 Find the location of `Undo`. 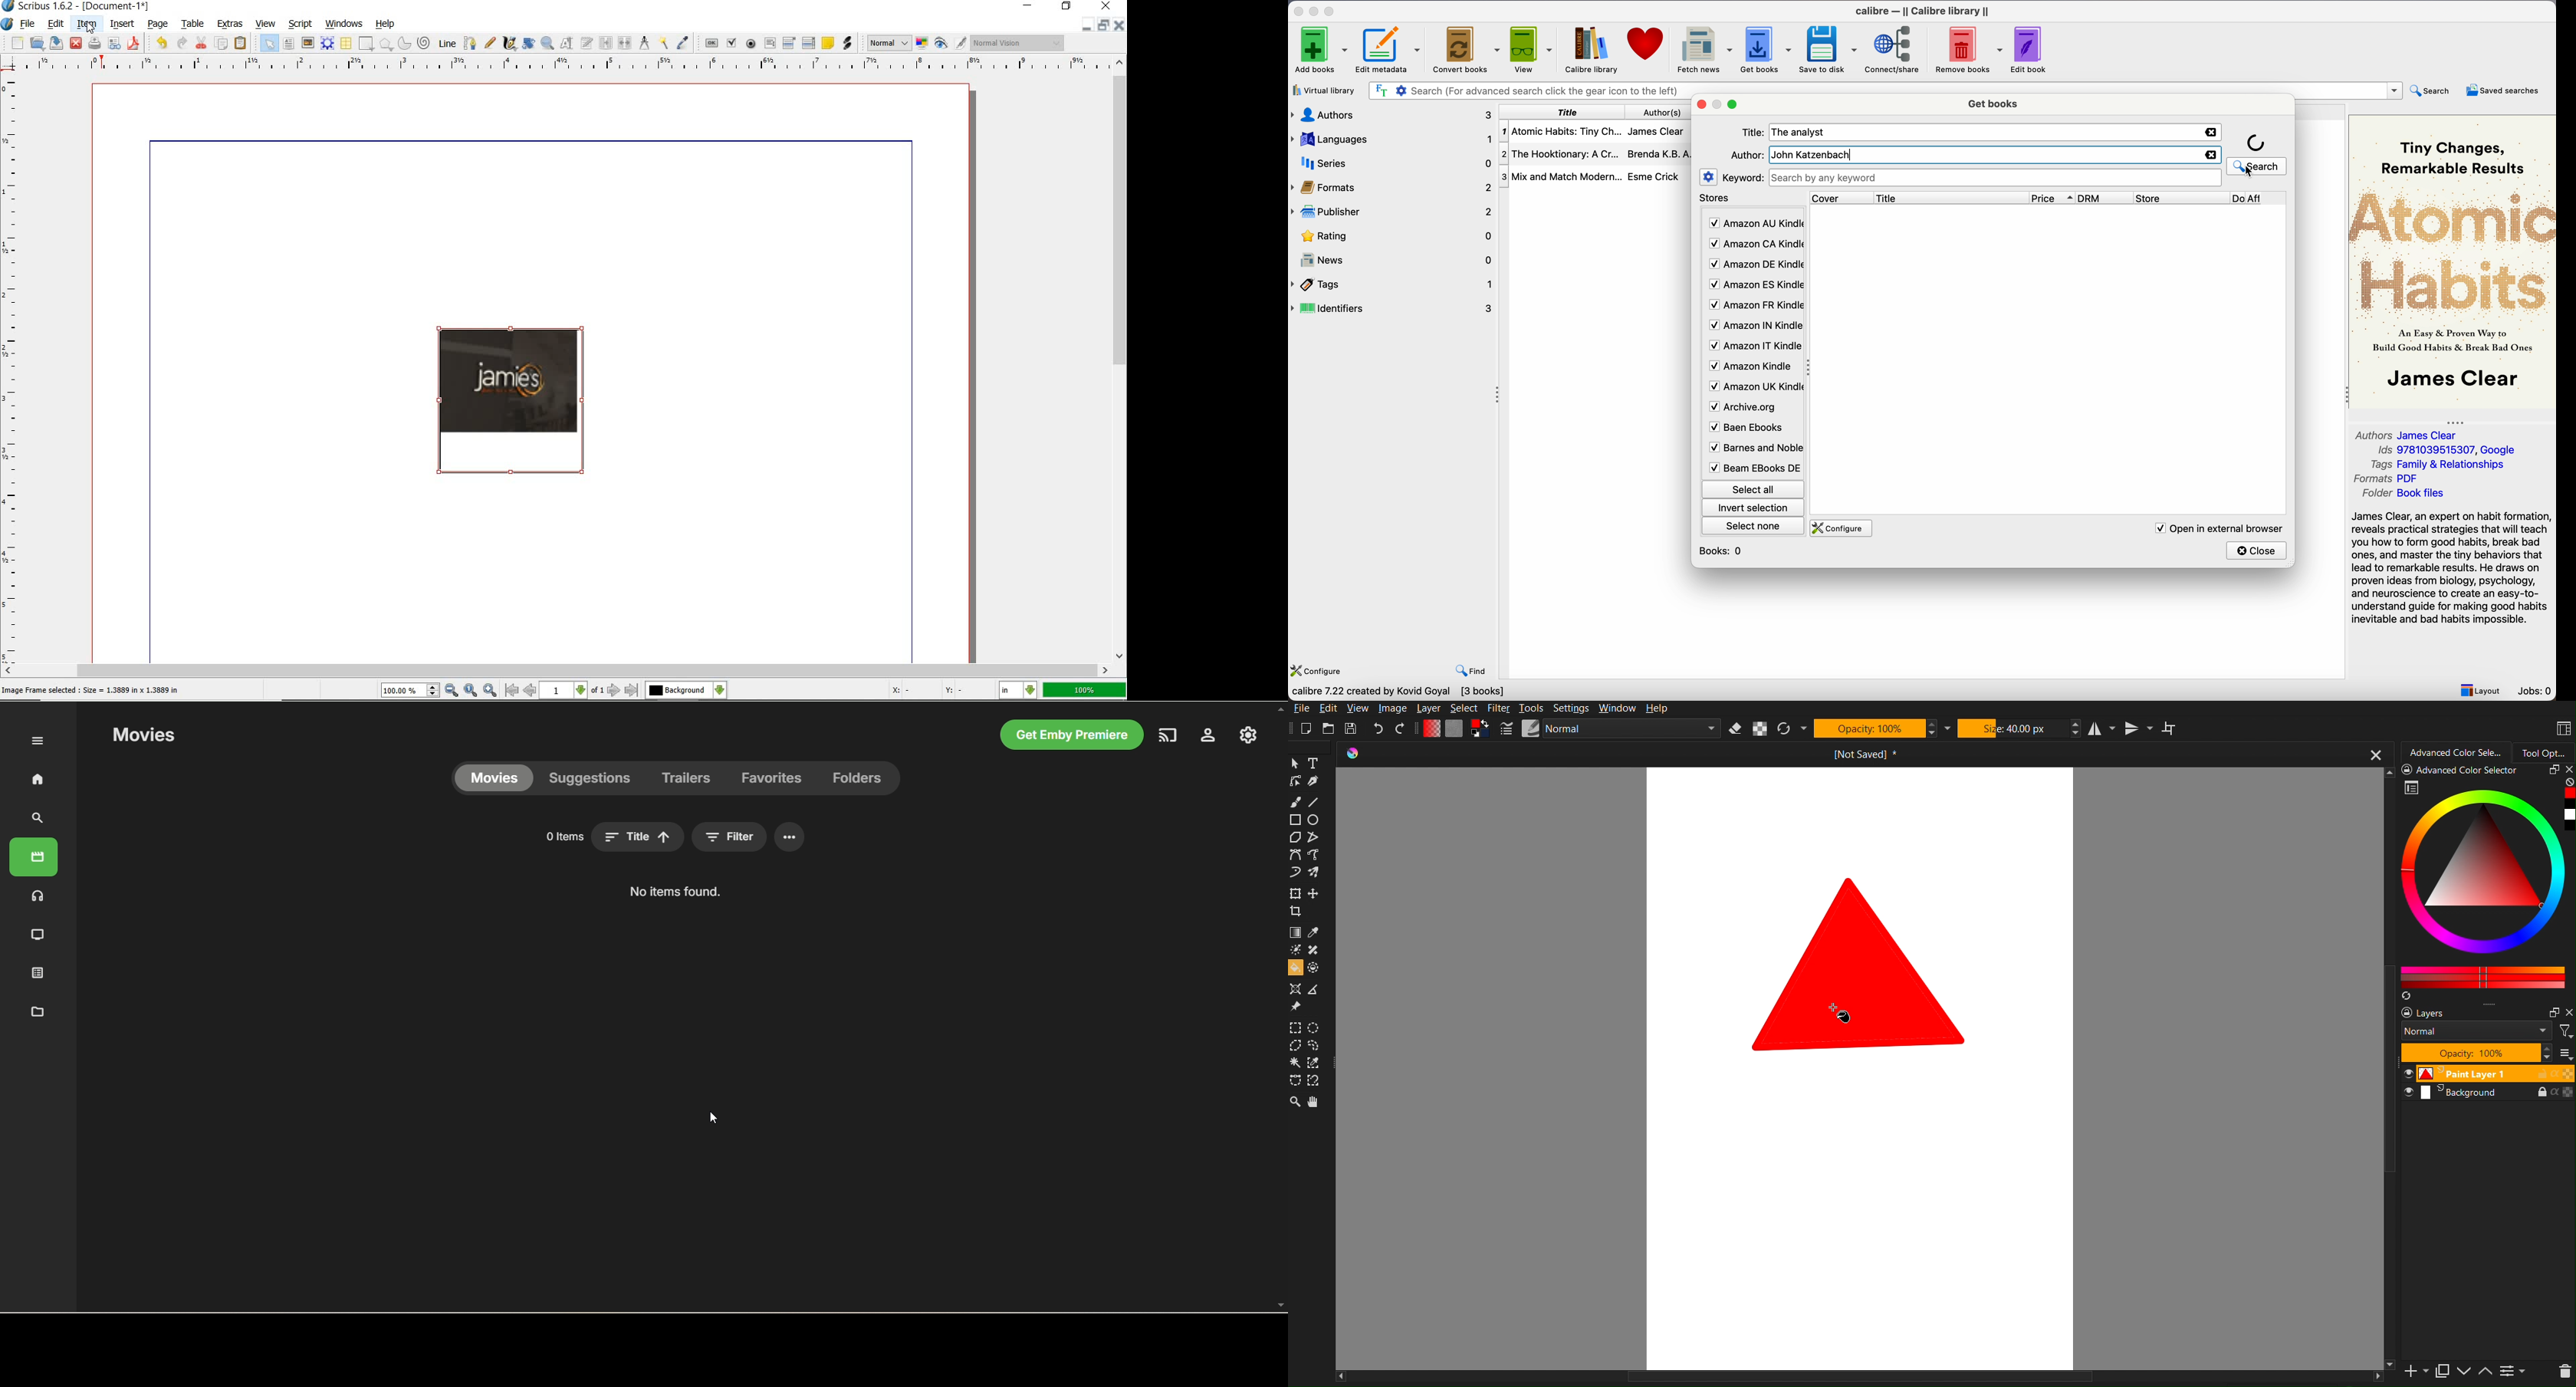

Undo is located at coordinates (1378, 729).